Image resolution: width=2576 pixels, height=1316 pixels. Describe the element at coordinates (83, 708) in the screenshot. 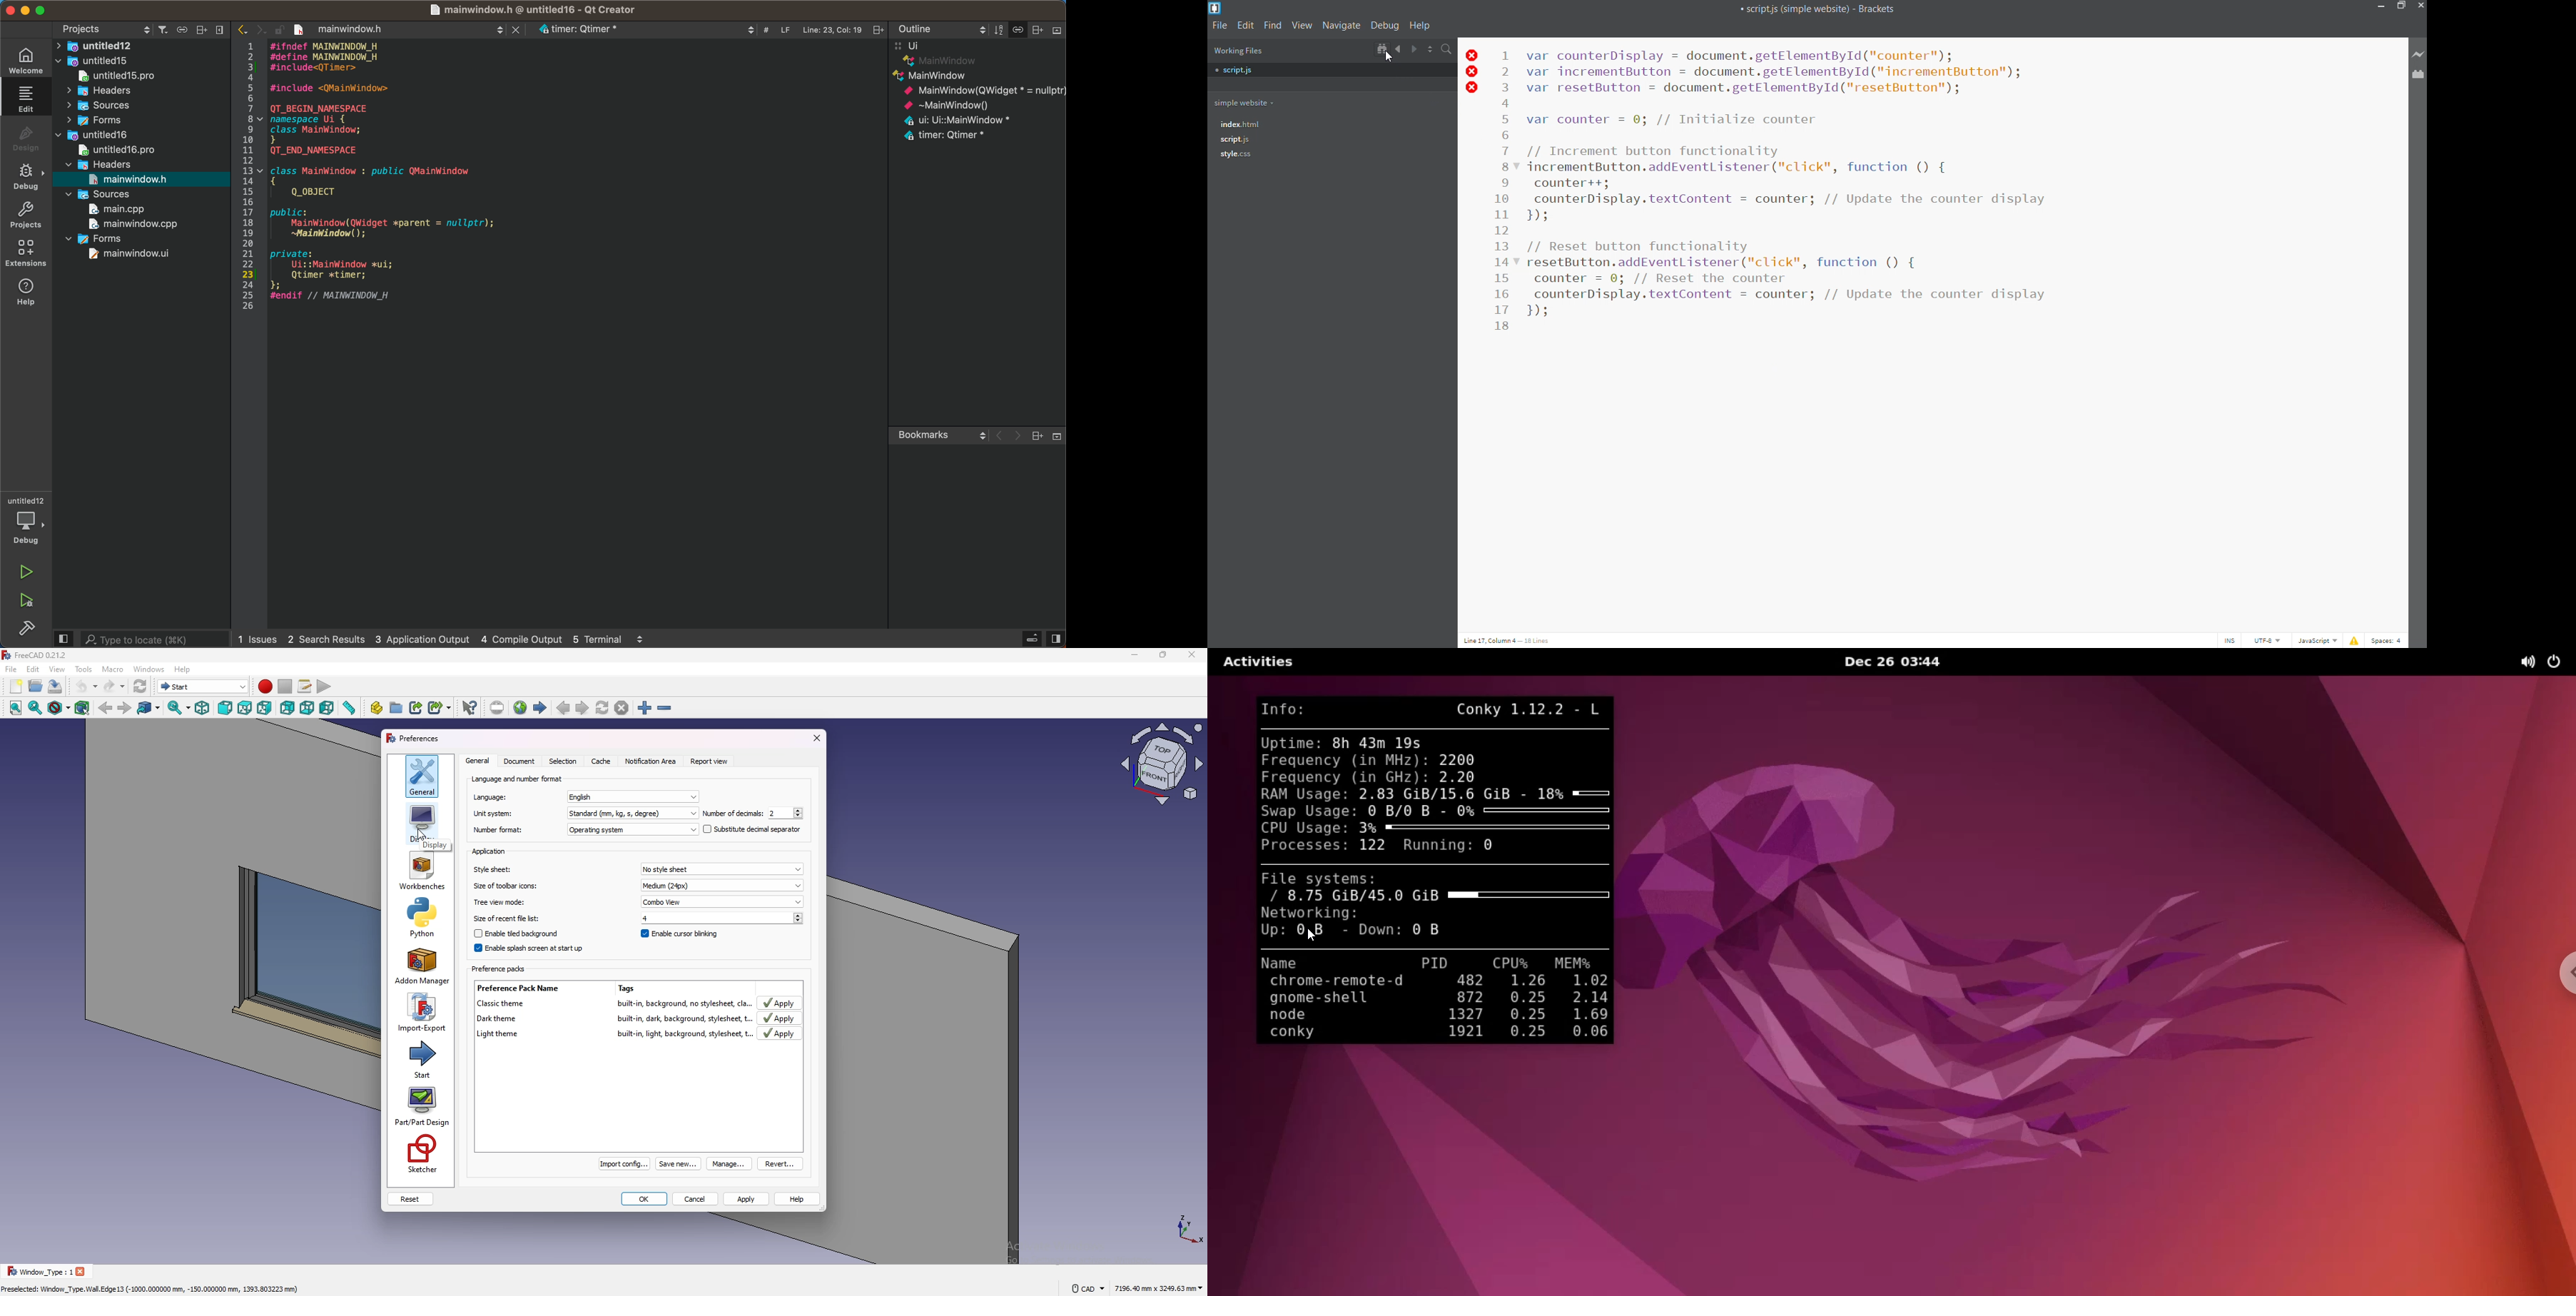

I see `bounding box` at that location.